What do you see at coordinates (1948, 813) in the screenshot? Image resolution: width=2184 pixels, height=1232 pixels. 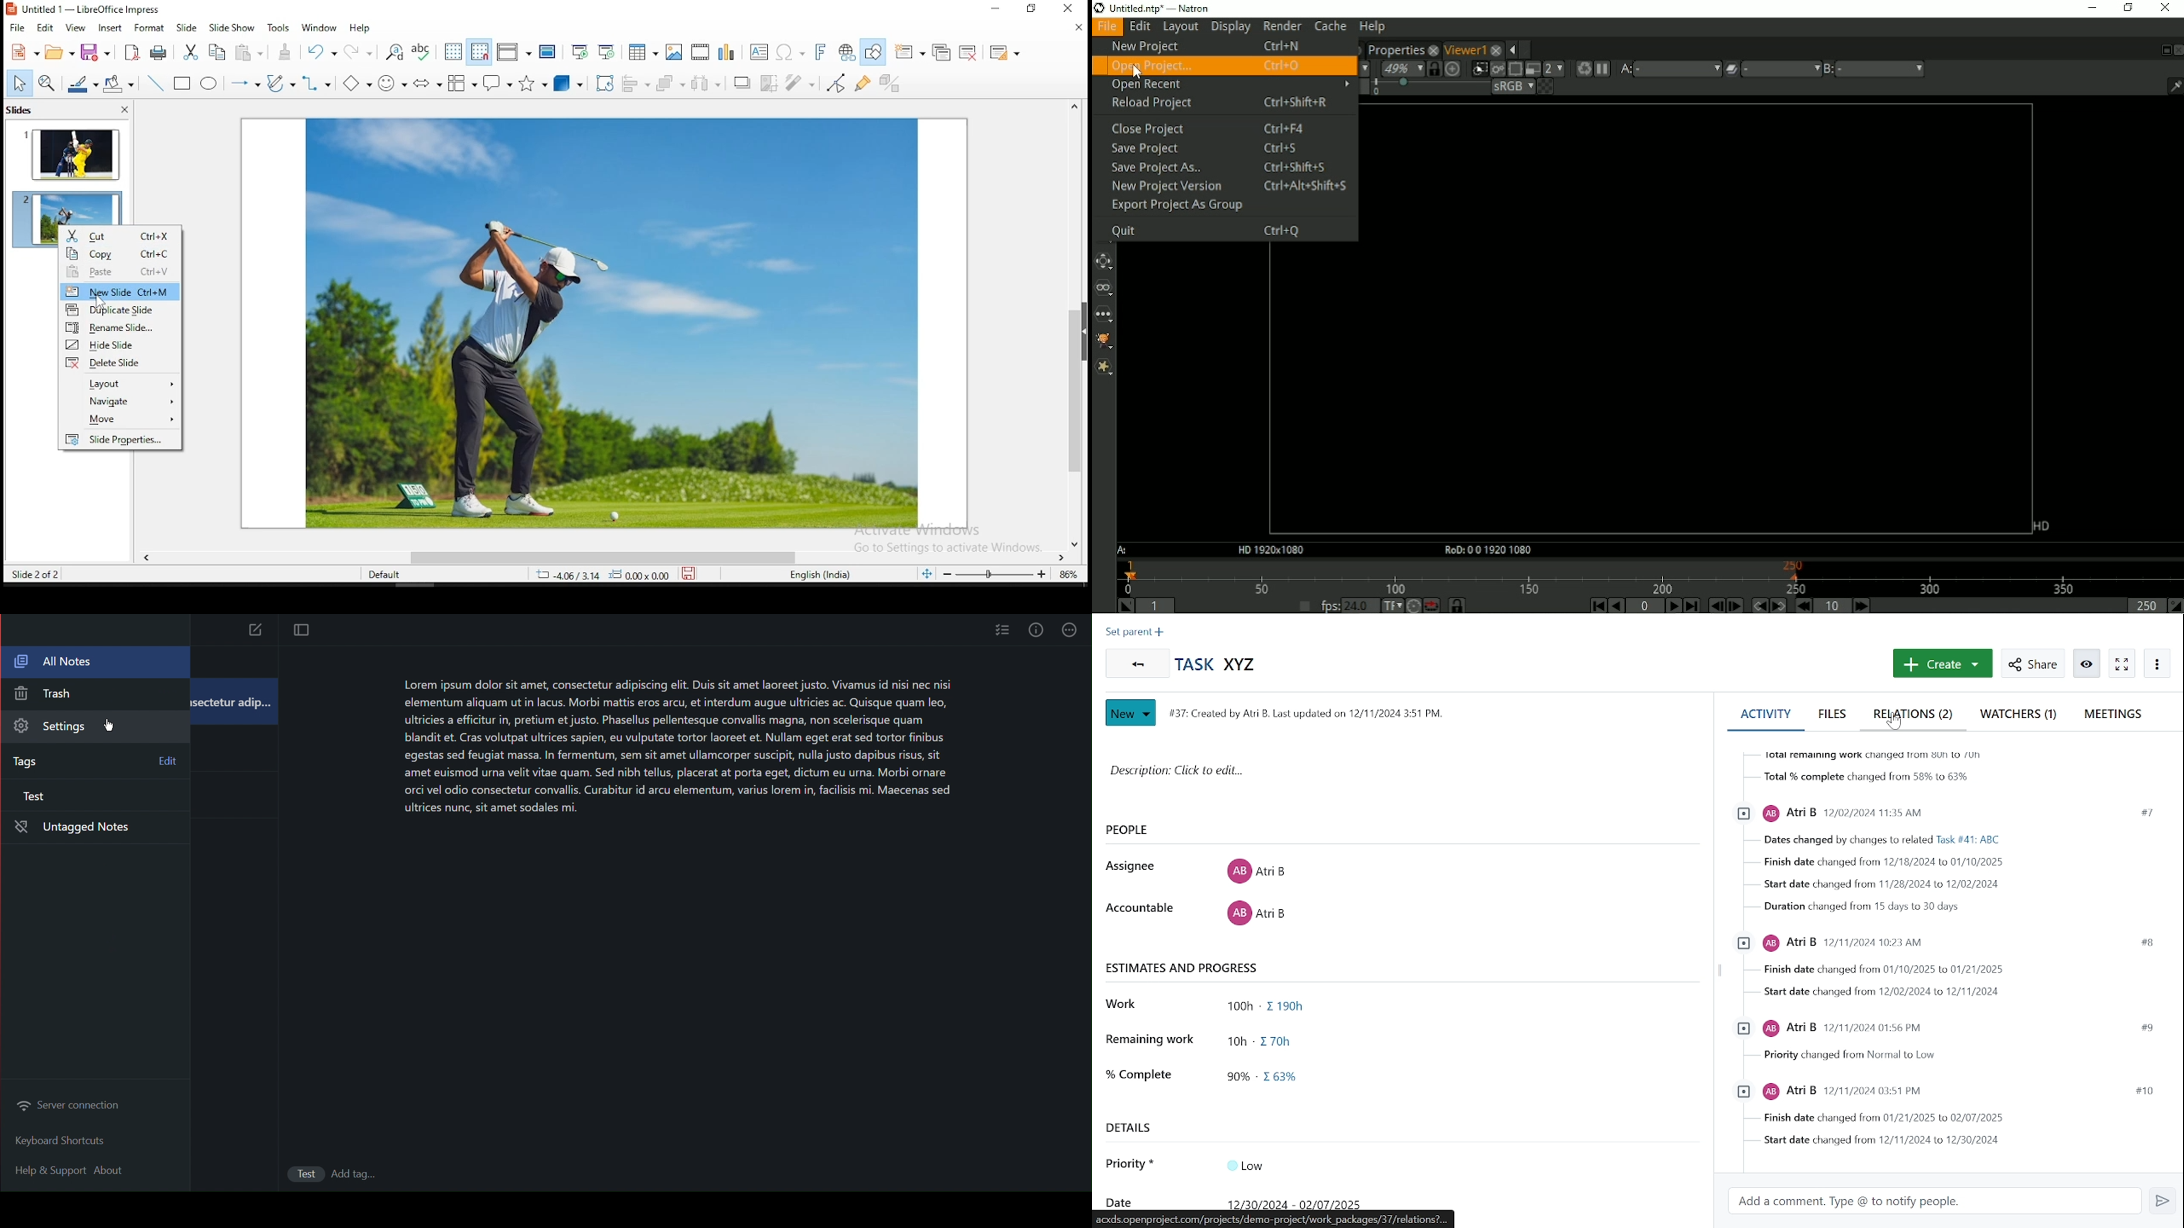 I see `User info: Atri B 12/02/2024 11:35 AM  #7` at bounding box center [1948, 813].